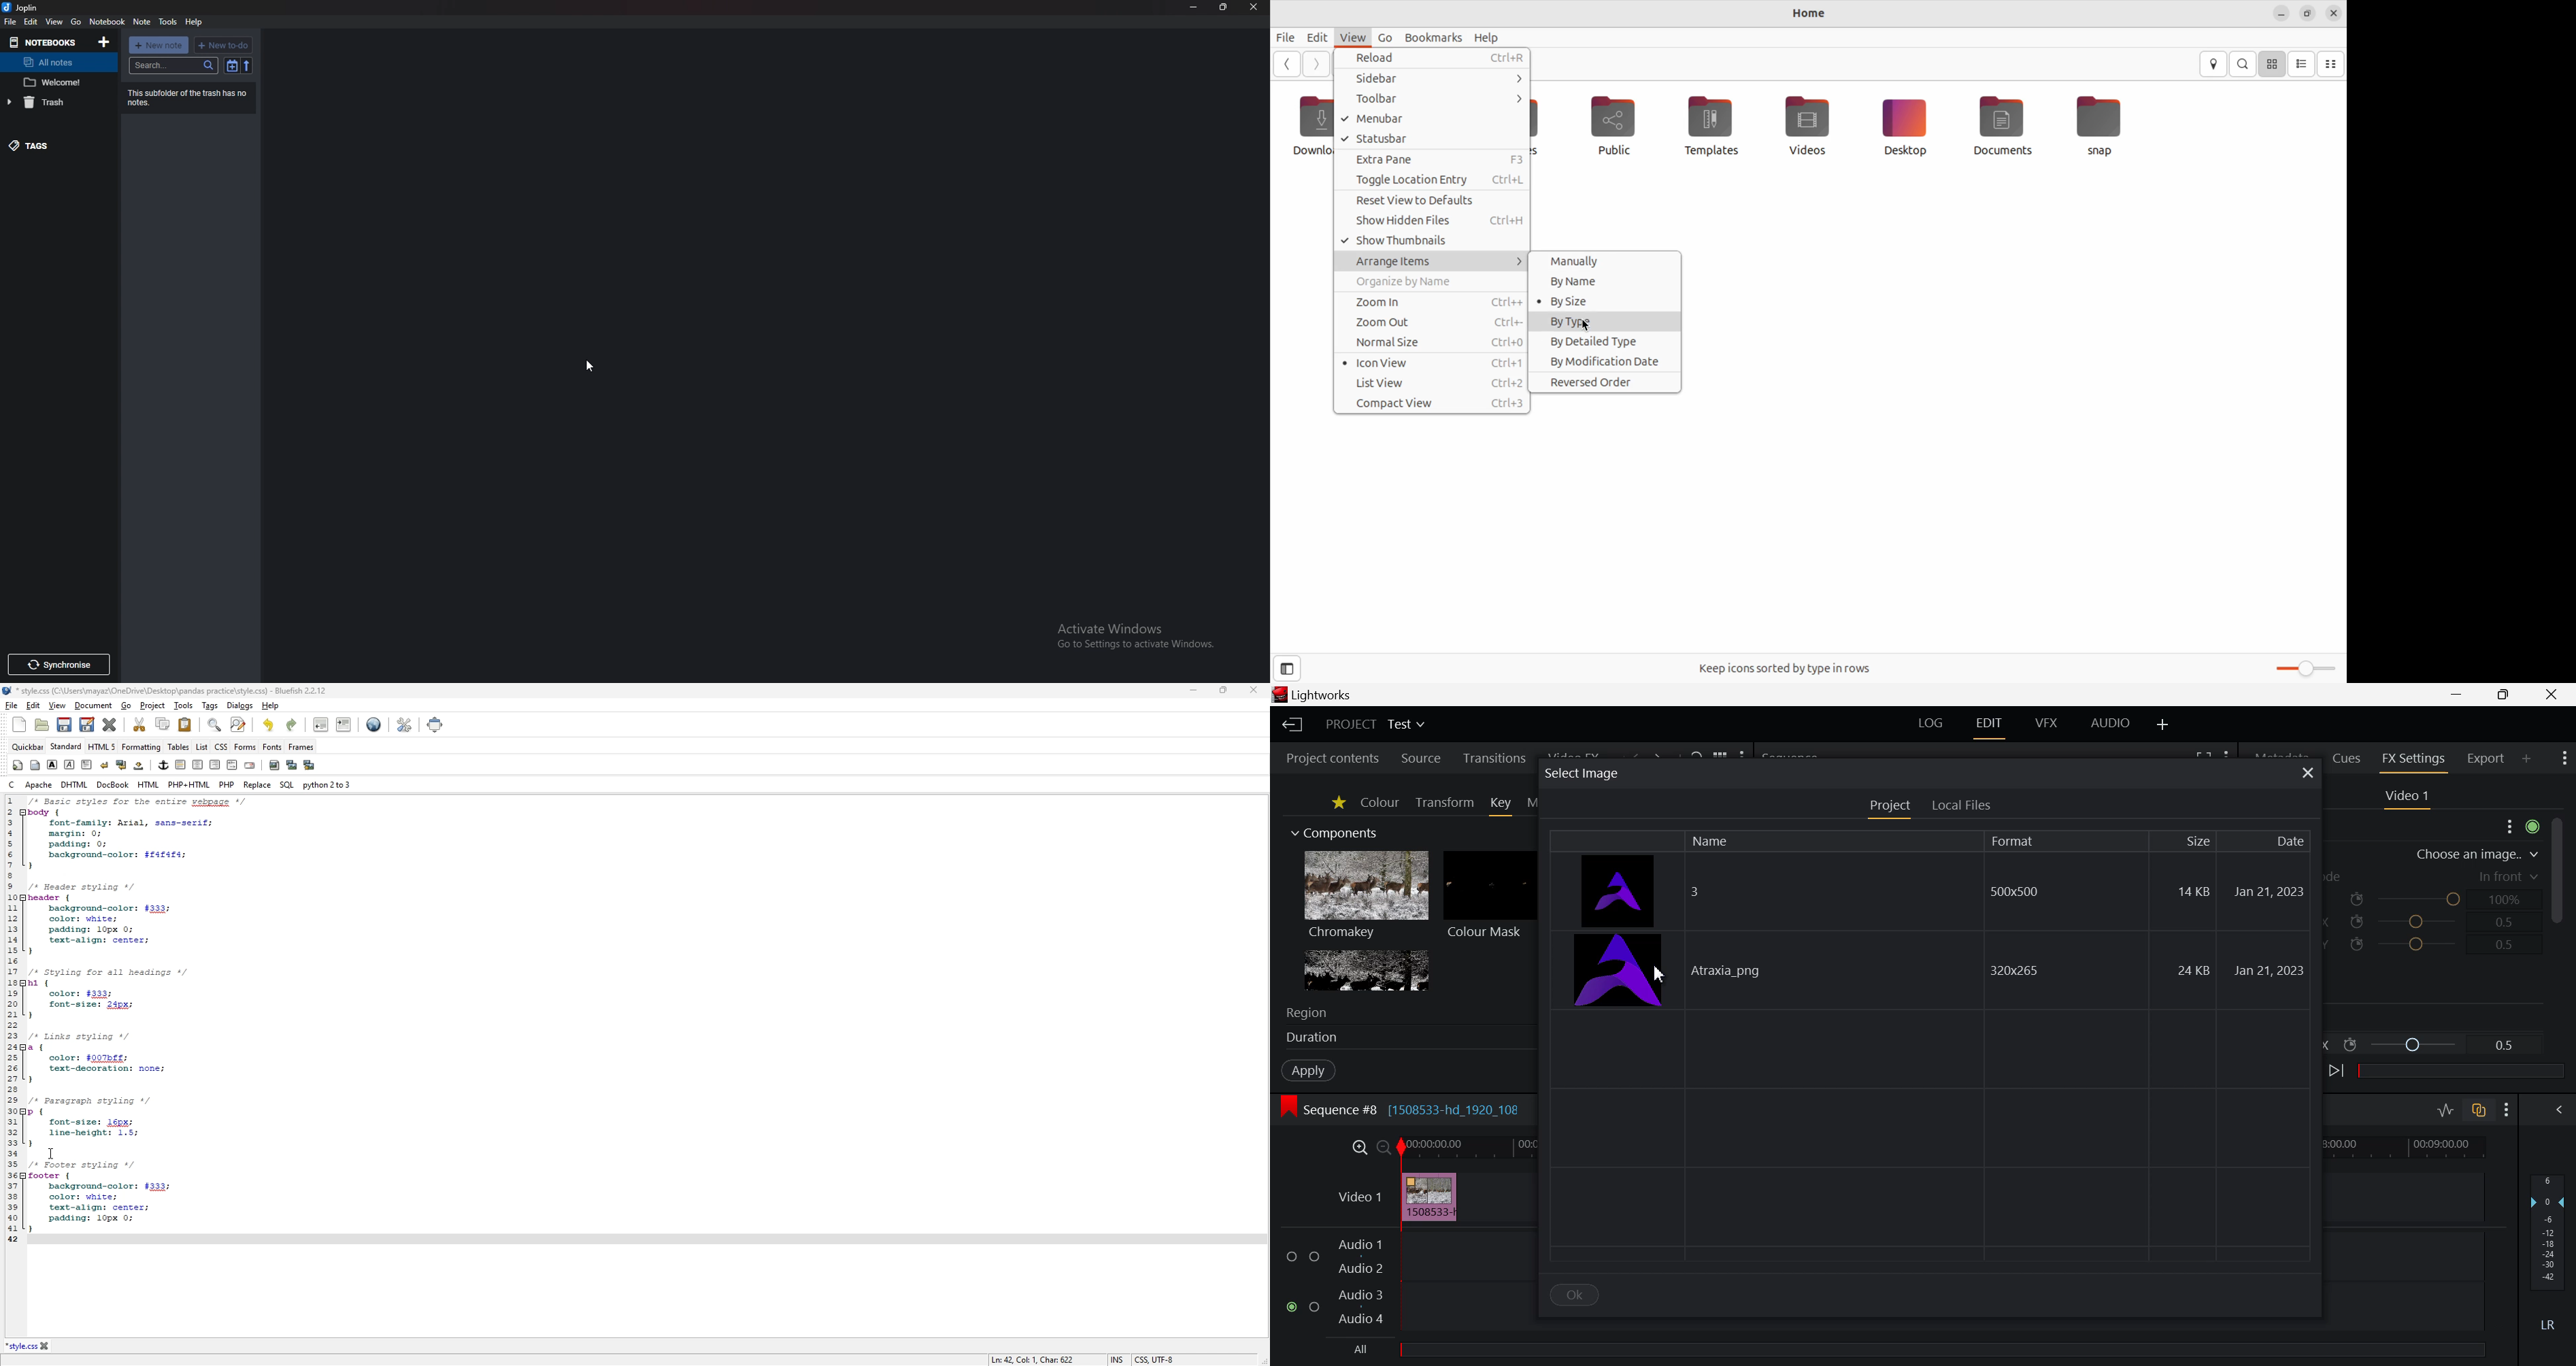 This screenshot has width=2576, height=1372. What do you see at coordinates (1693, 891) in the screenshot?
I see `3` at bounding box center [1693, 891].